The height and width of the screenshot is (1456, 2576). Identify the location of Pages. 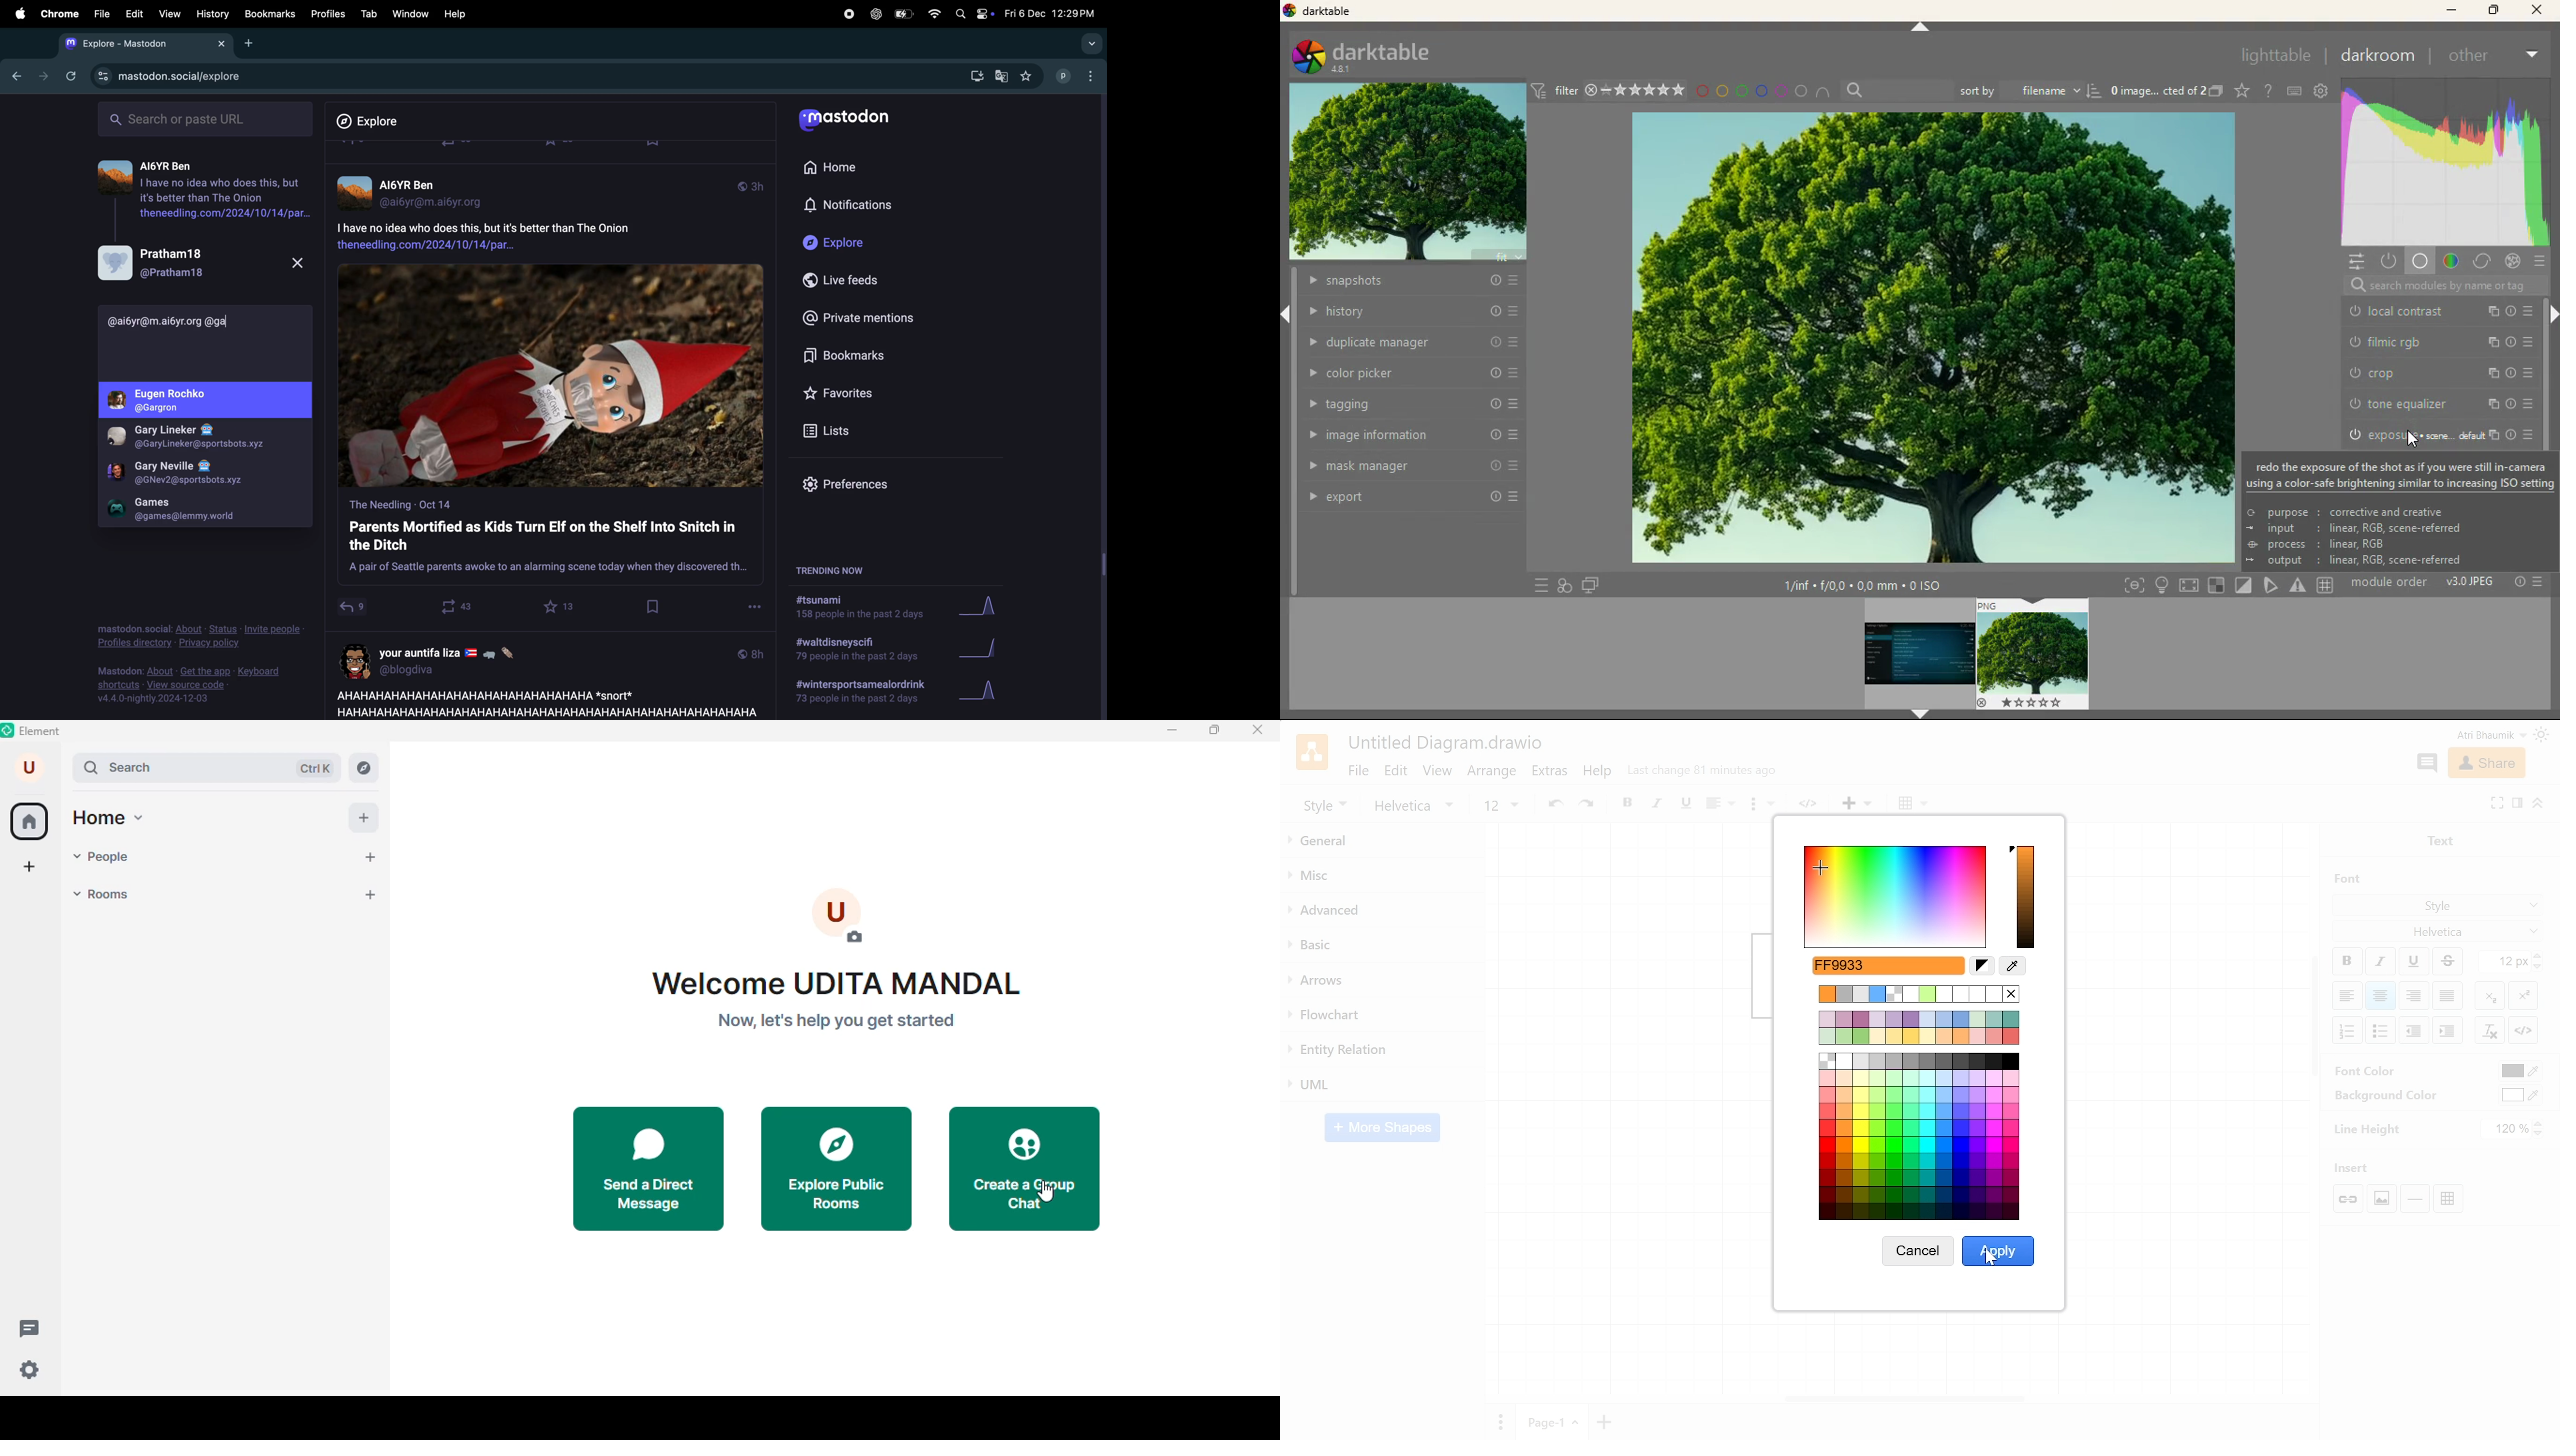
(1498, 1421).